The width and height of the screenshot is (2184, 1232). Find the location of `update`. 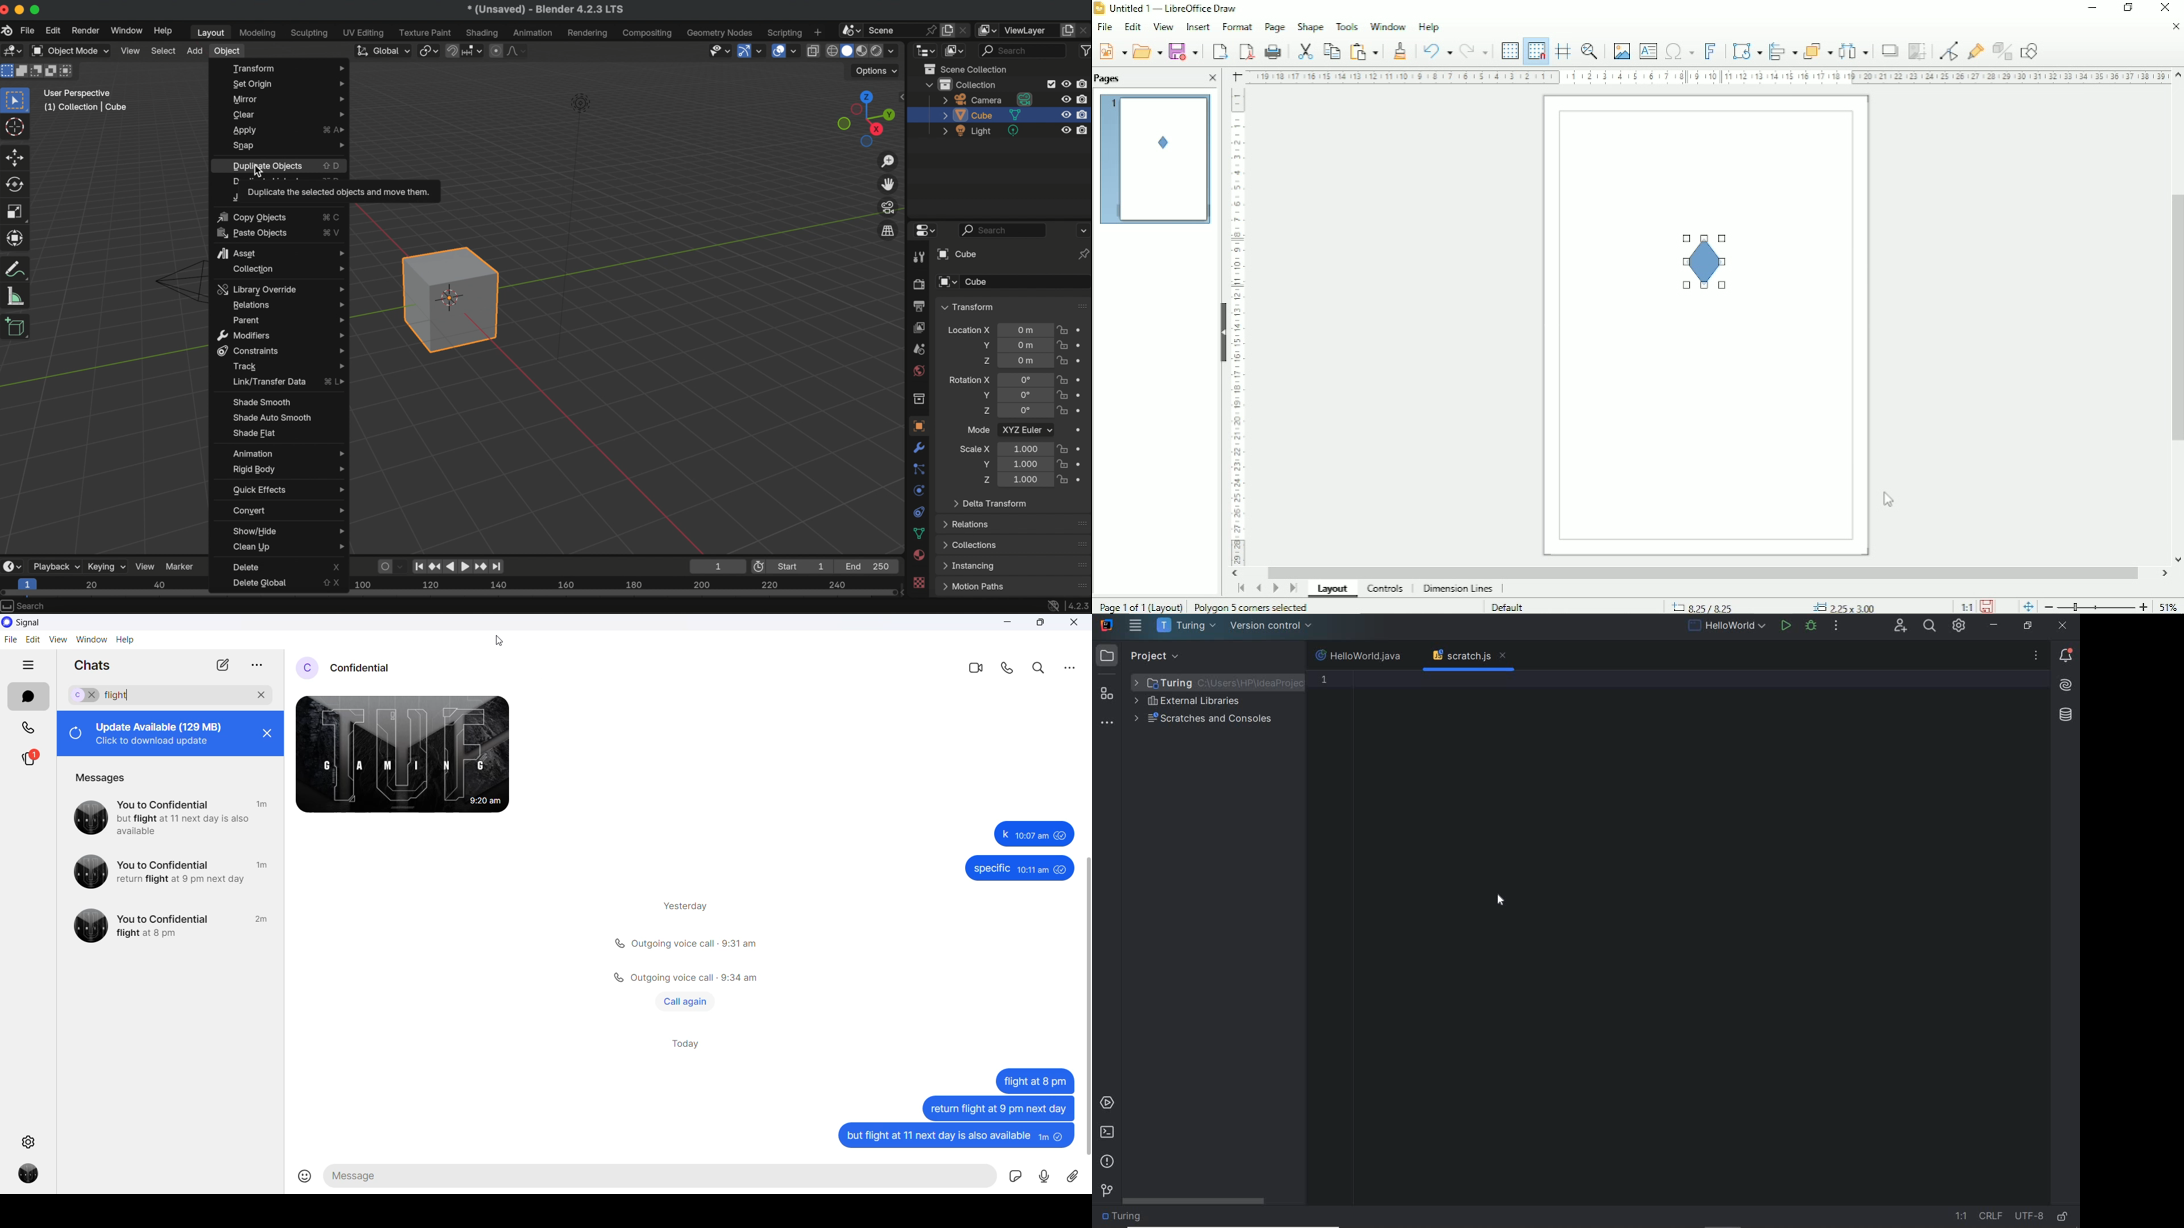

update is located at coordinates (165, 732).